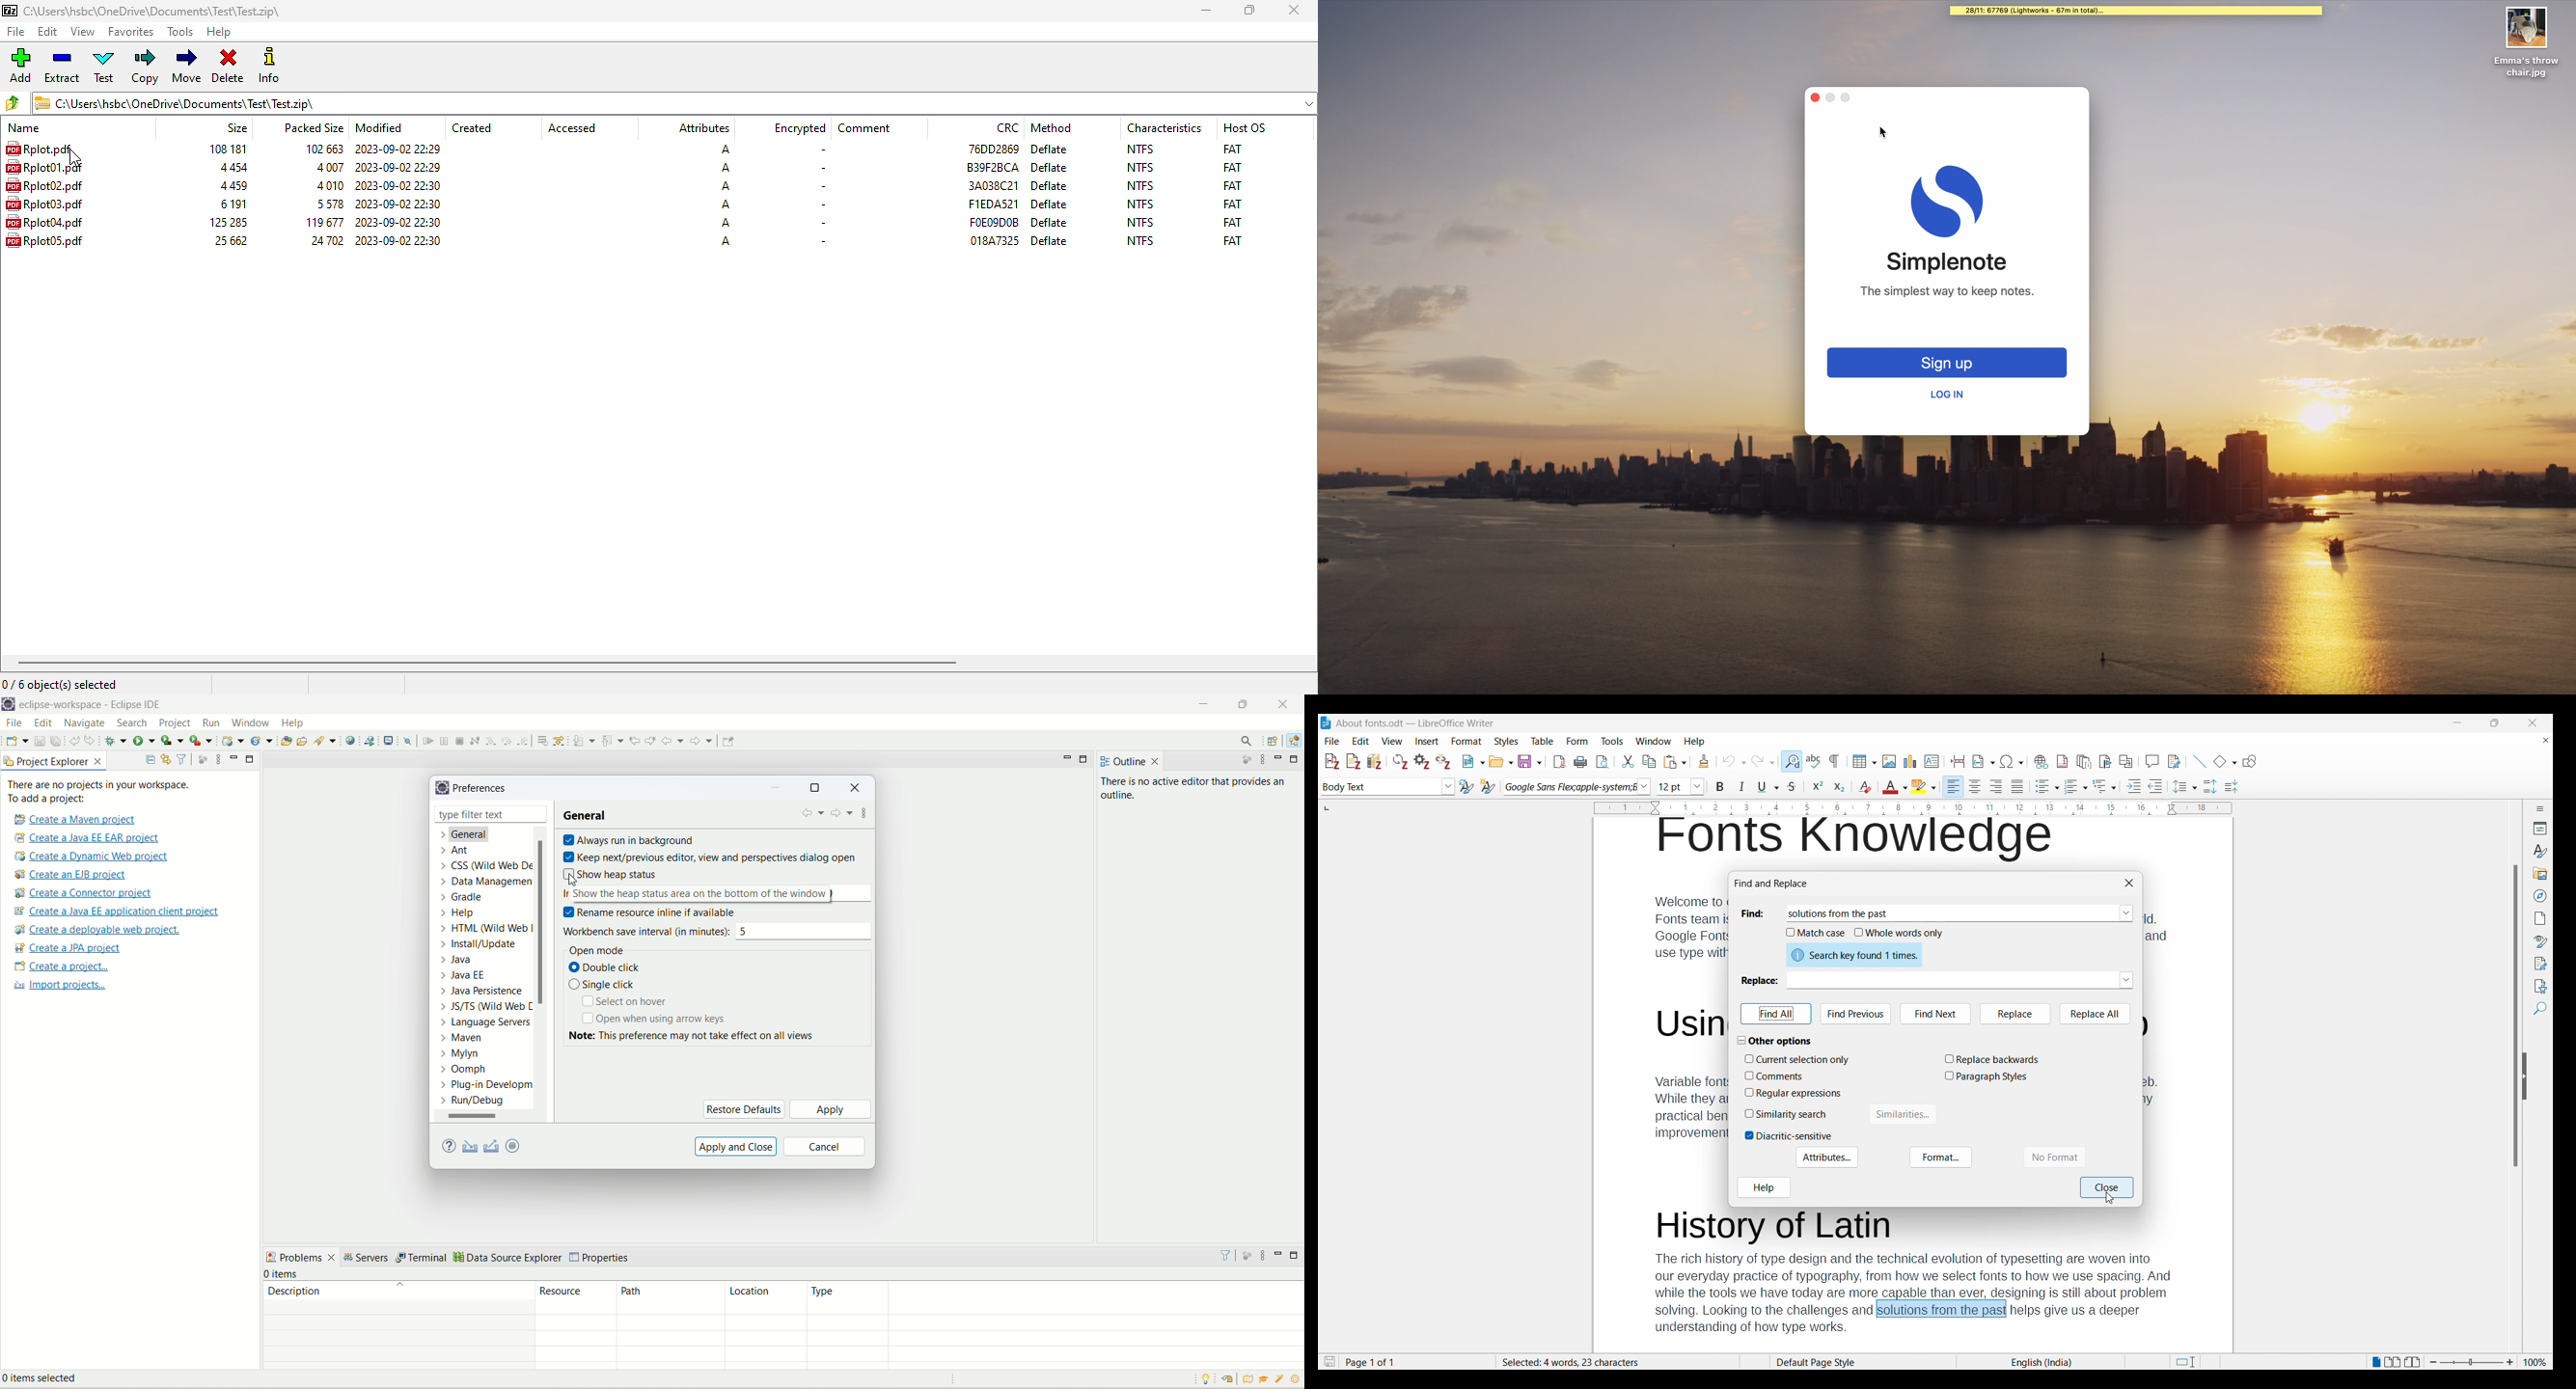 This screenshot has height=1400, width=2576. What do you see at coordinates (1380, 786) in the screenshot?
I see `Enter current paragraph style` at bounding box center [1380, 786].